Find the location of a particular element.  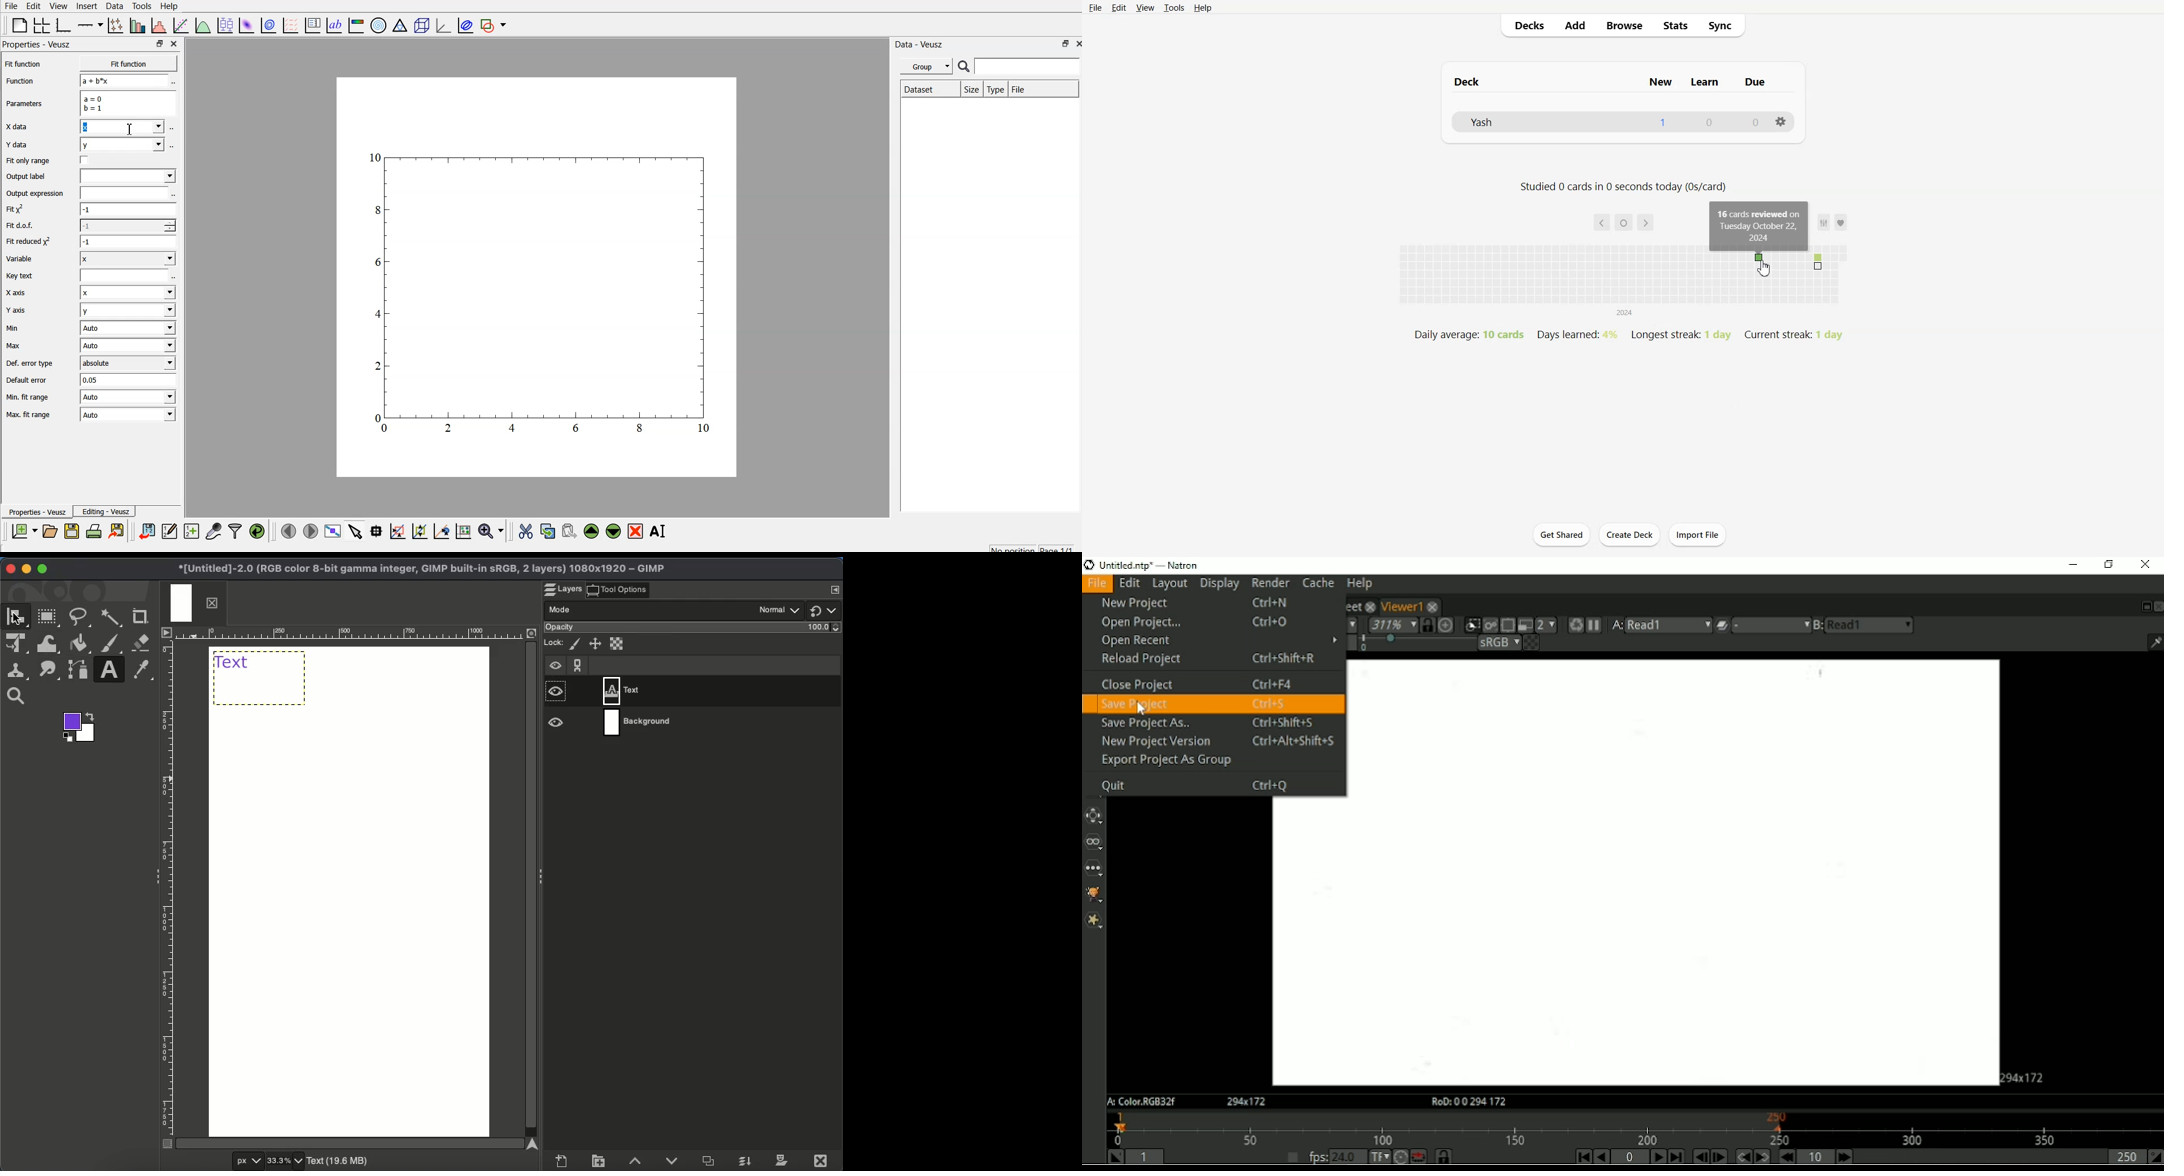

close is located at coordinates (1075, 46).